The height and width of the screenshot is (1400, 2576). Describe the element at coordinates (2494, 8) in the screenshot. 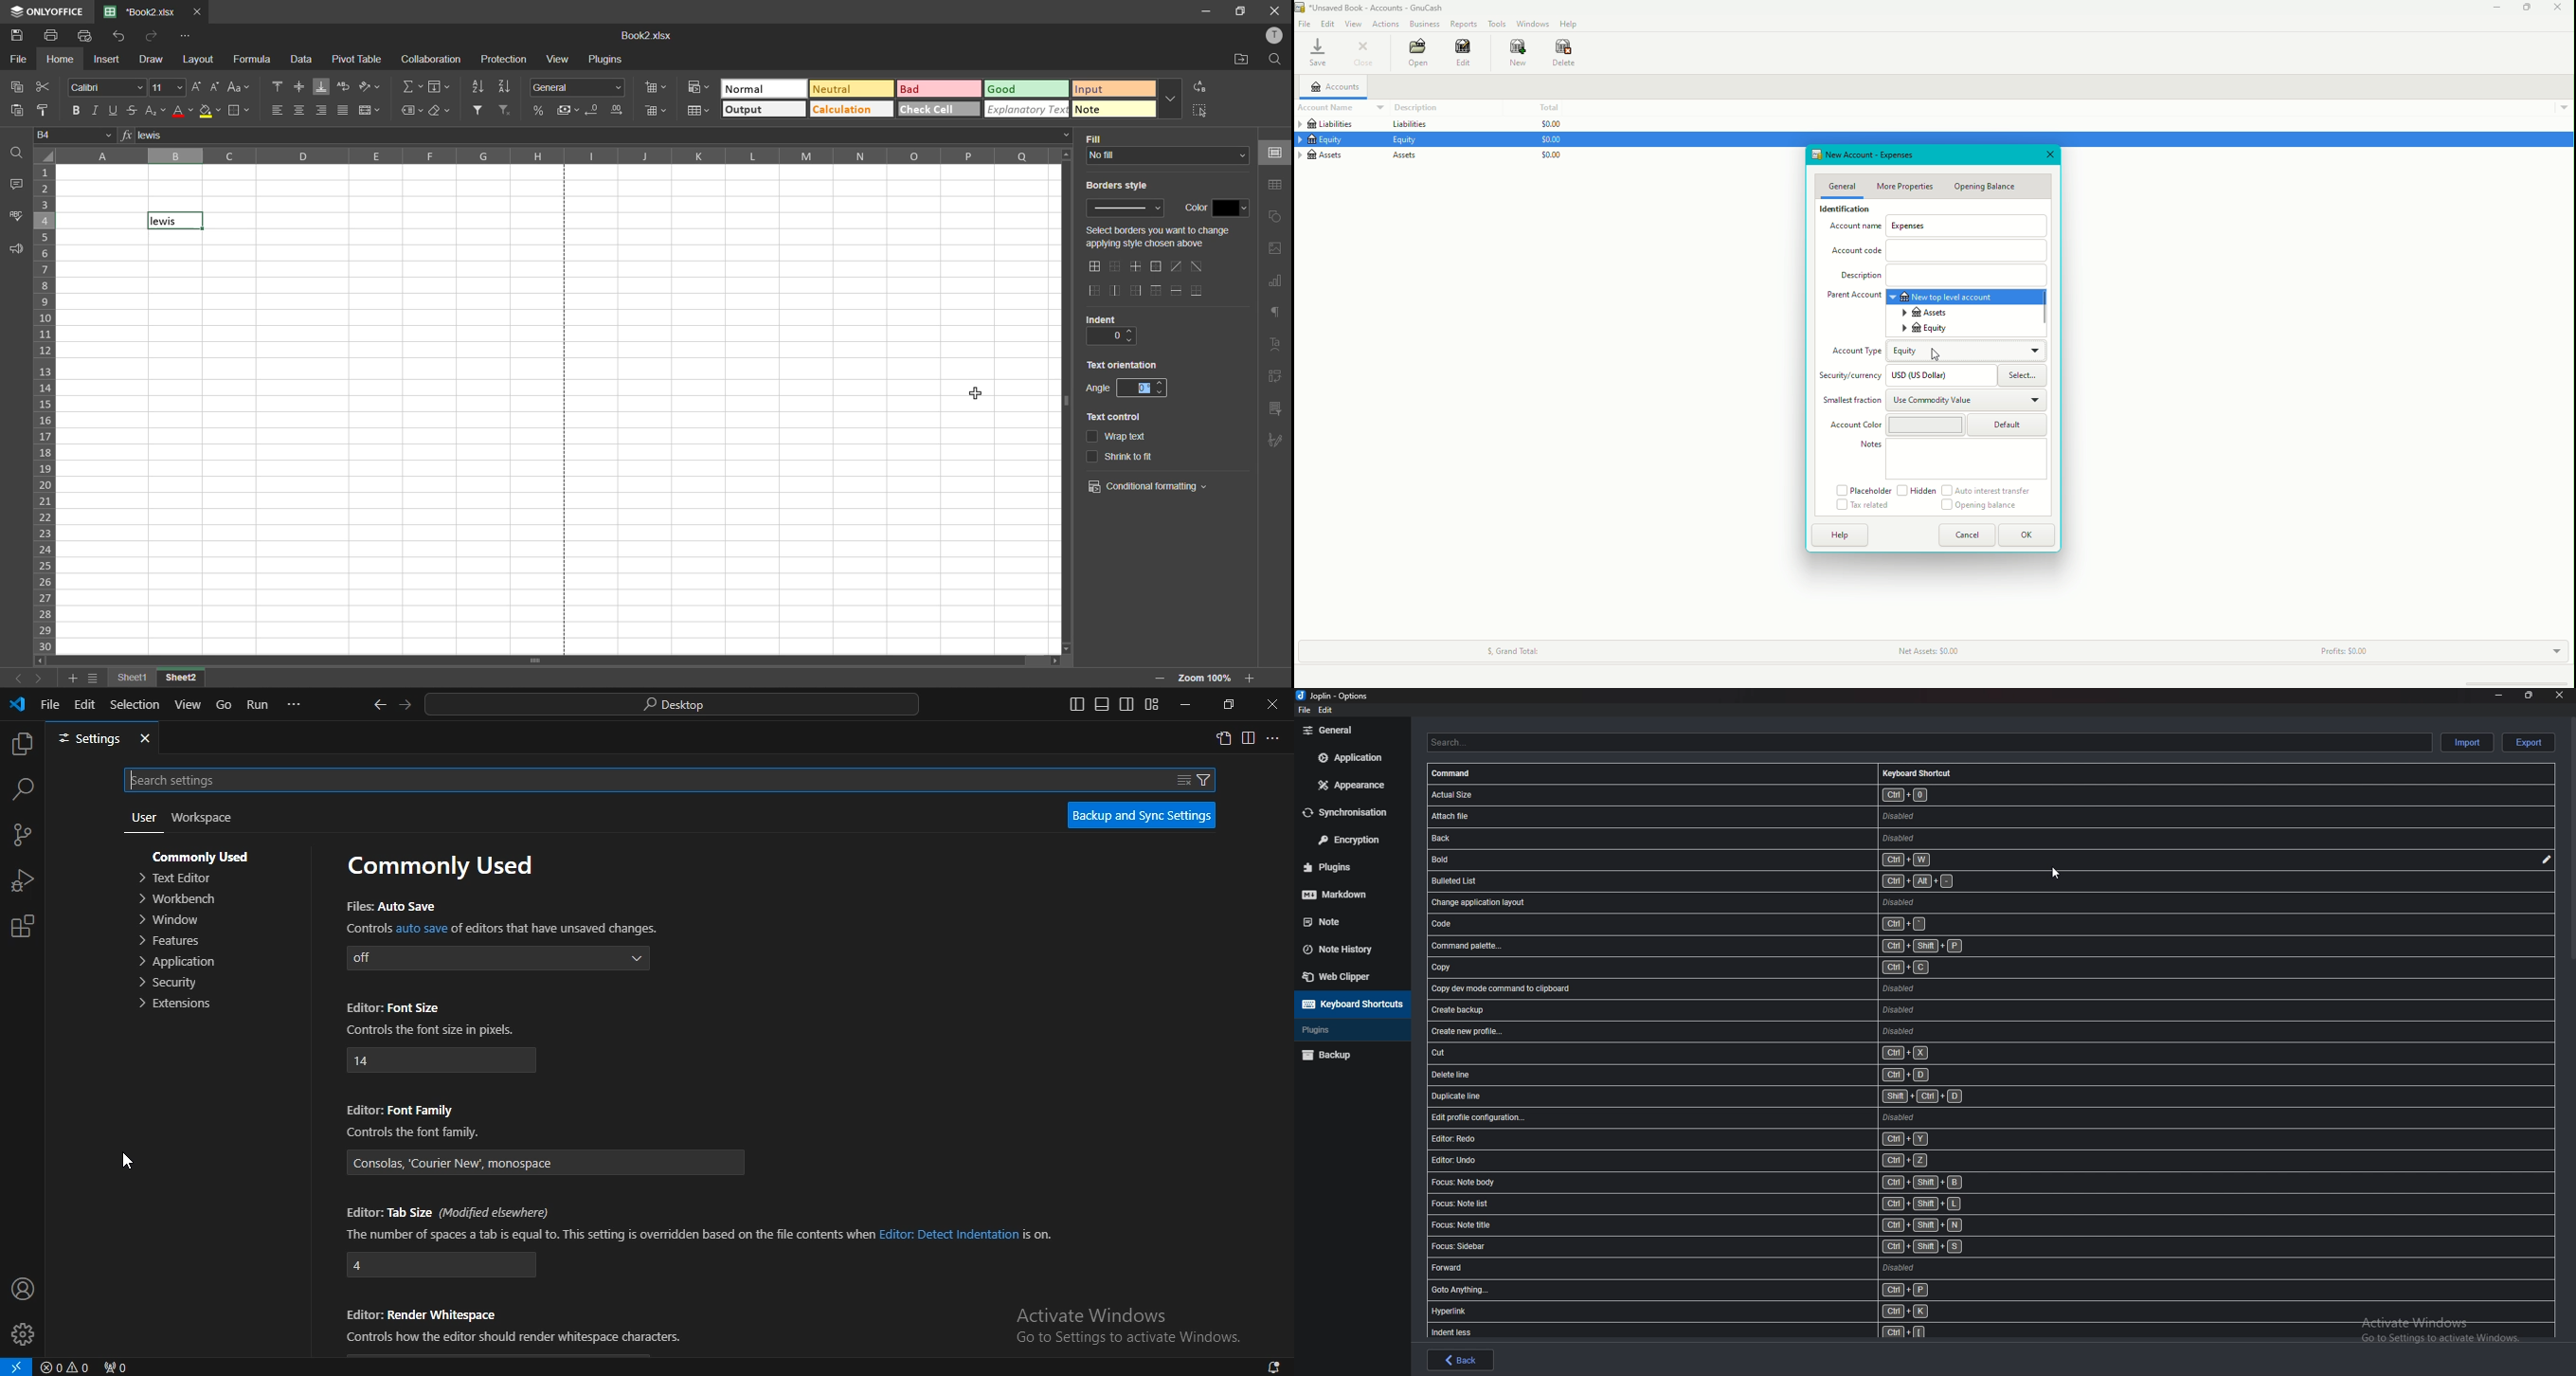

I see `Minimize` at that location.